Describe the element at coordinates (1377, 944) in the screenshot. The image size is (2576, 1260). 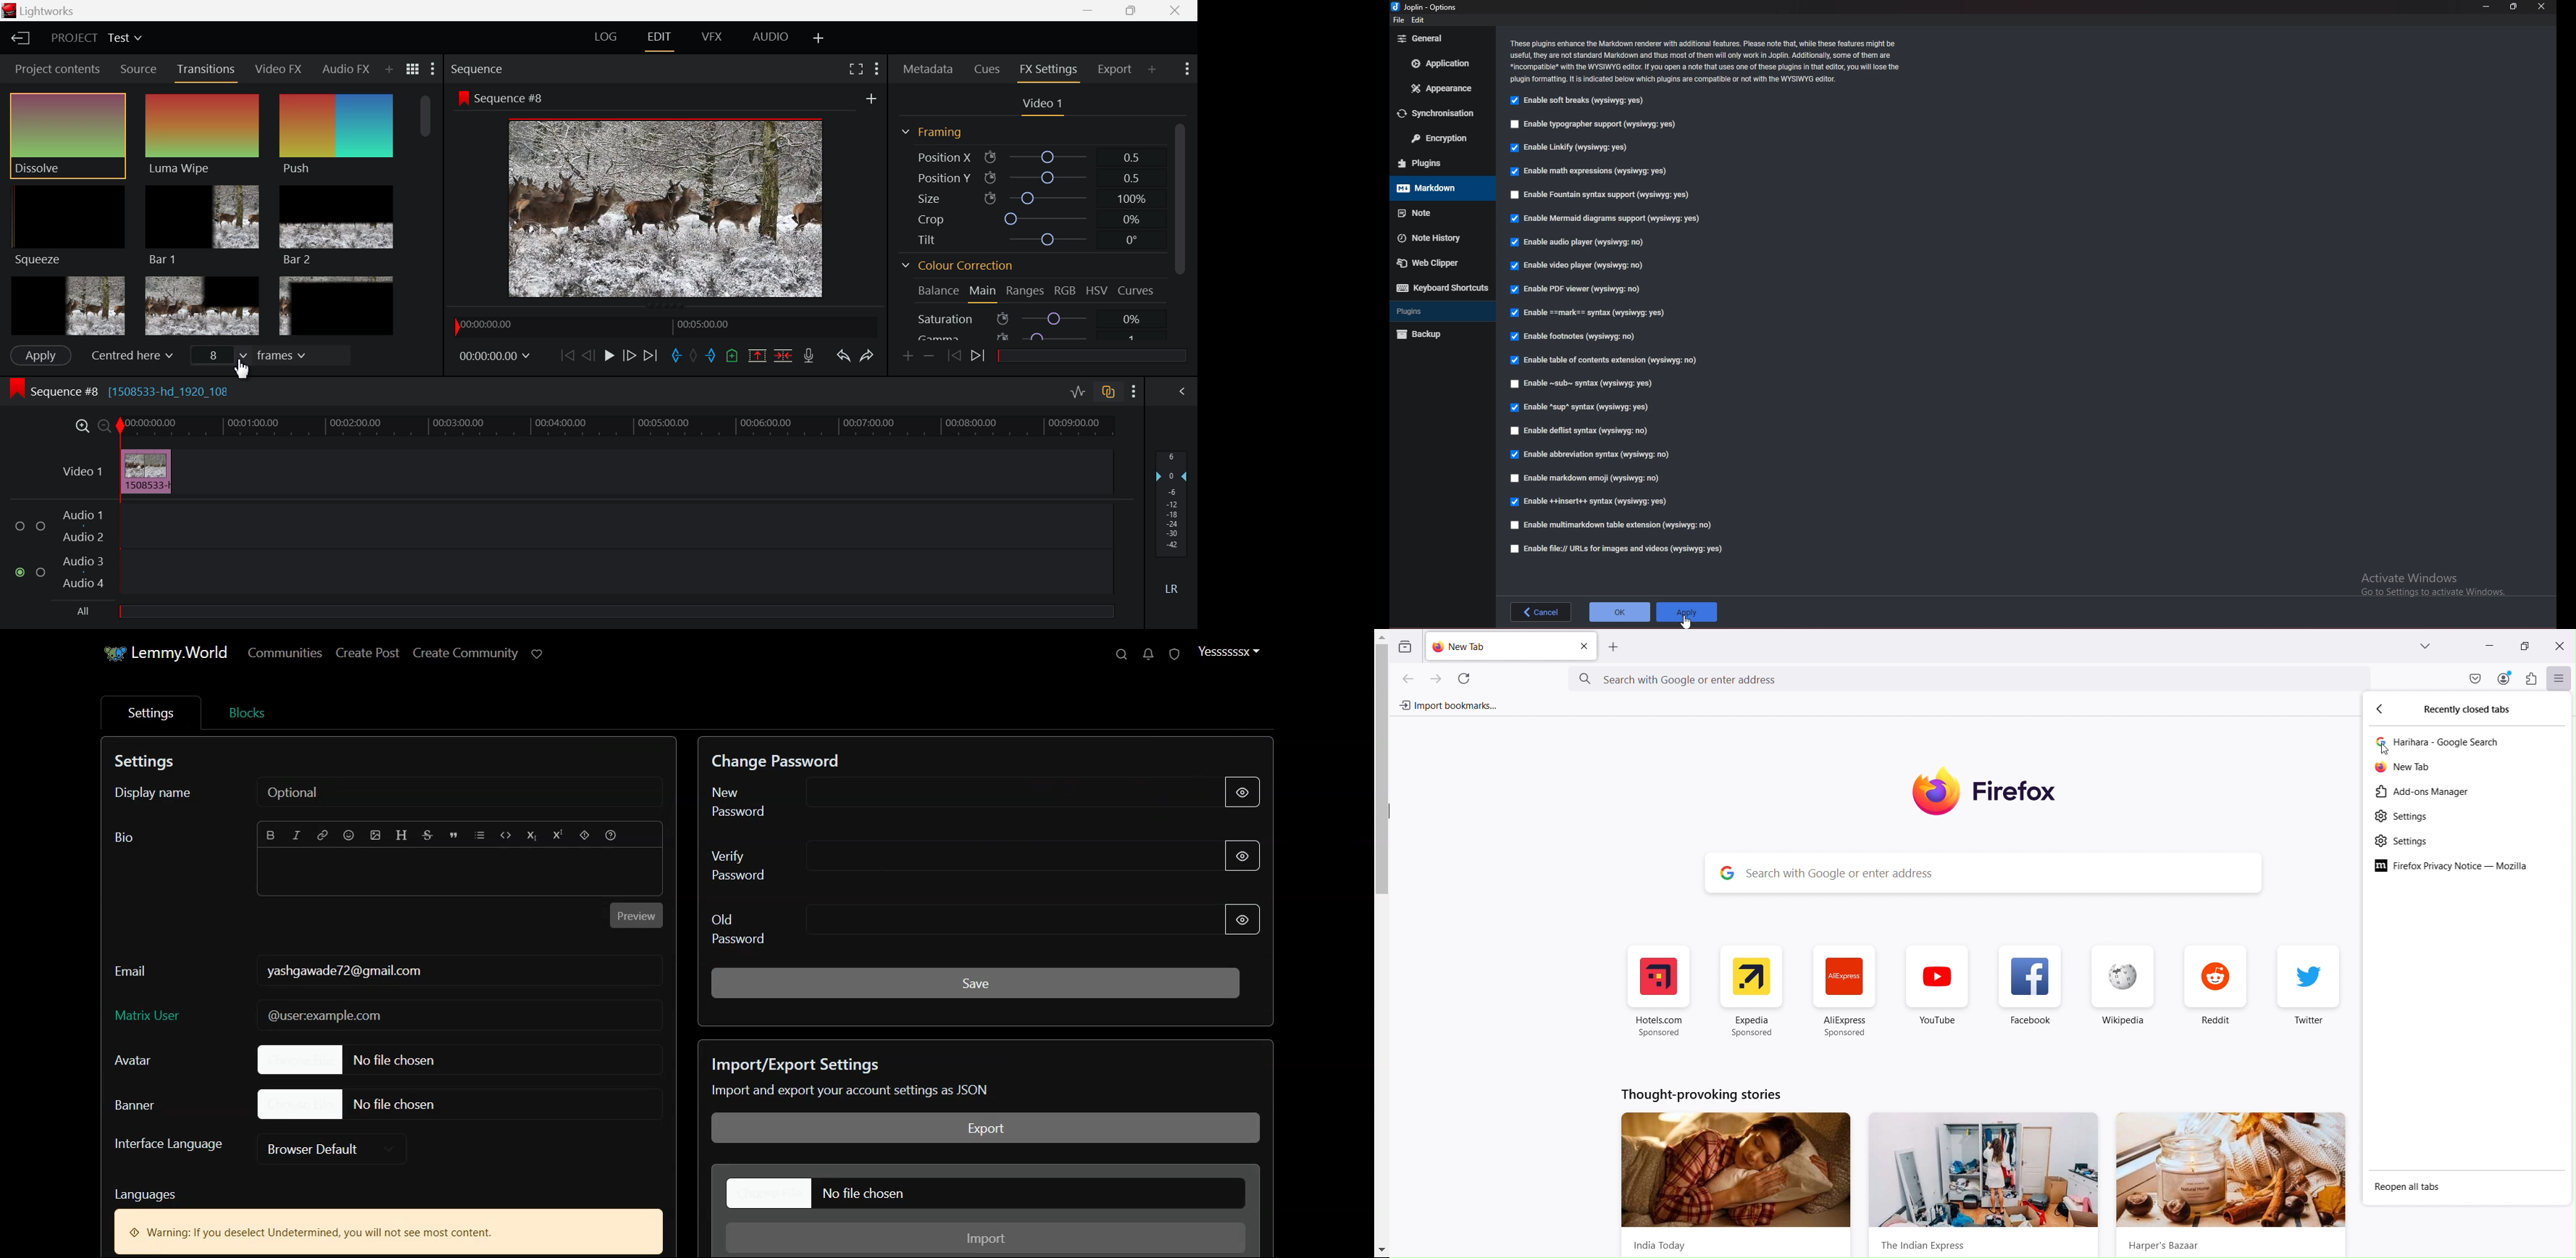
I see `Scroll bar` at that location.